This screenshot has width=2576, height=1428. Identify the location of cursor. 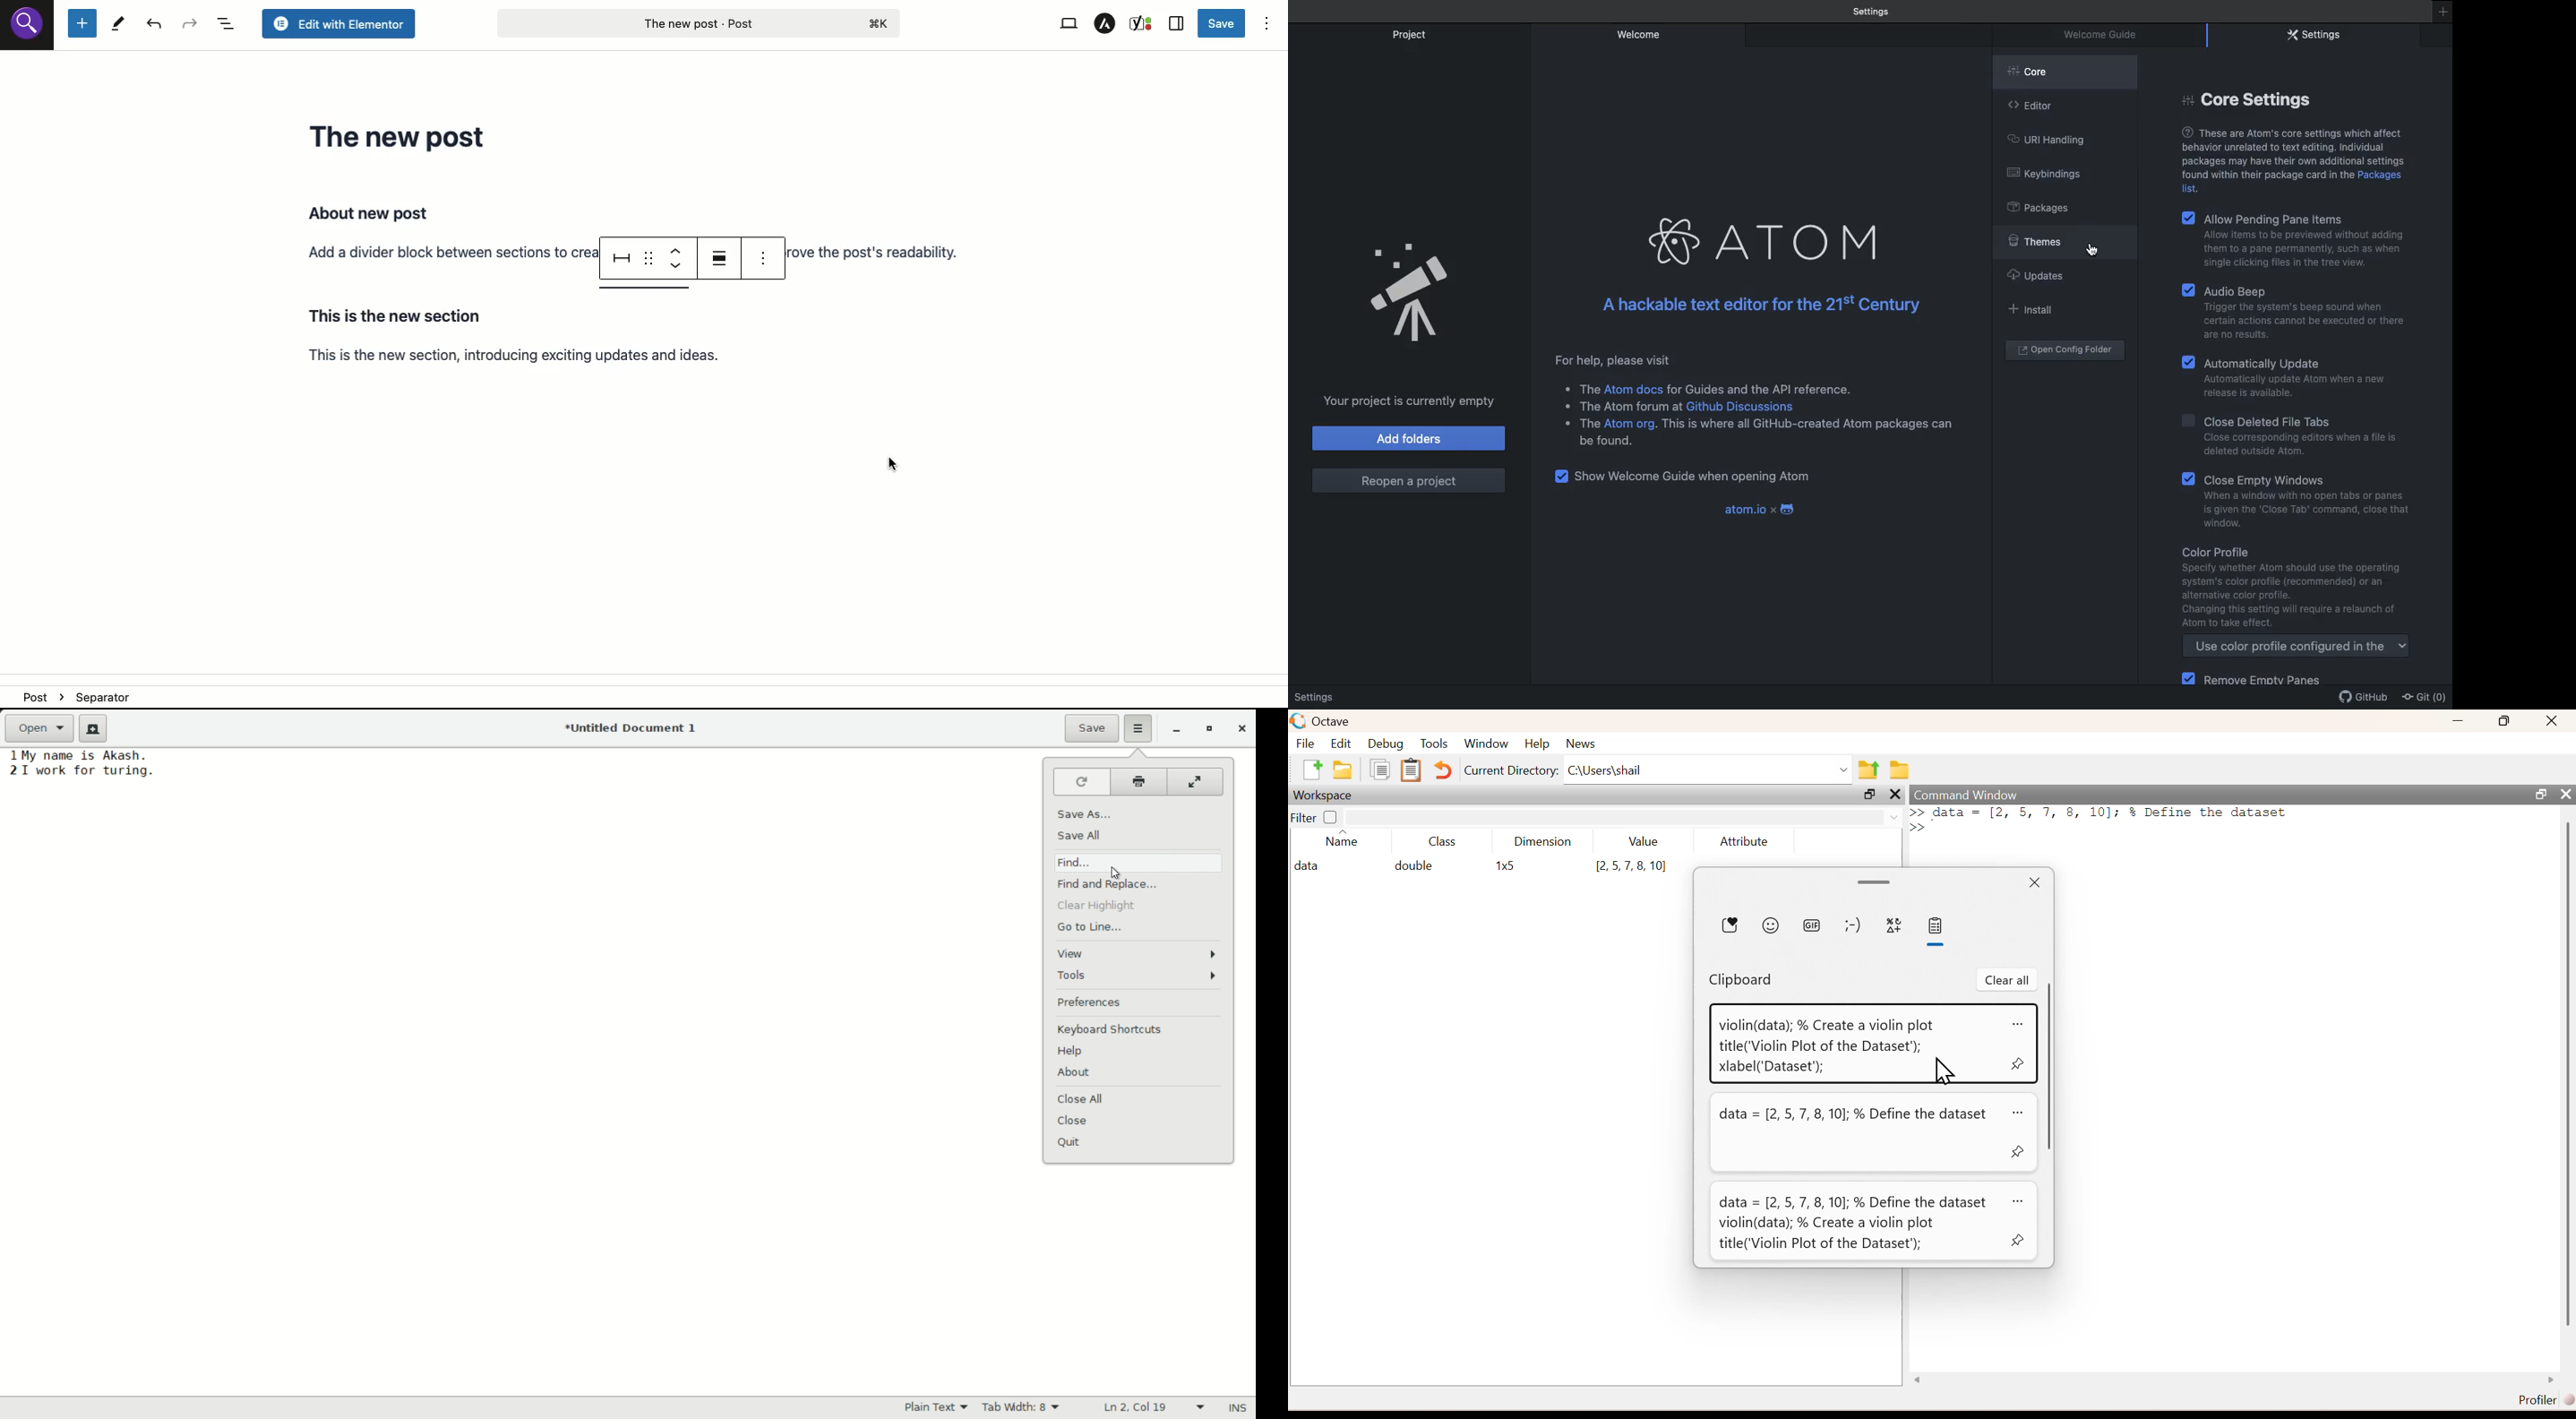
(1943, 1070).